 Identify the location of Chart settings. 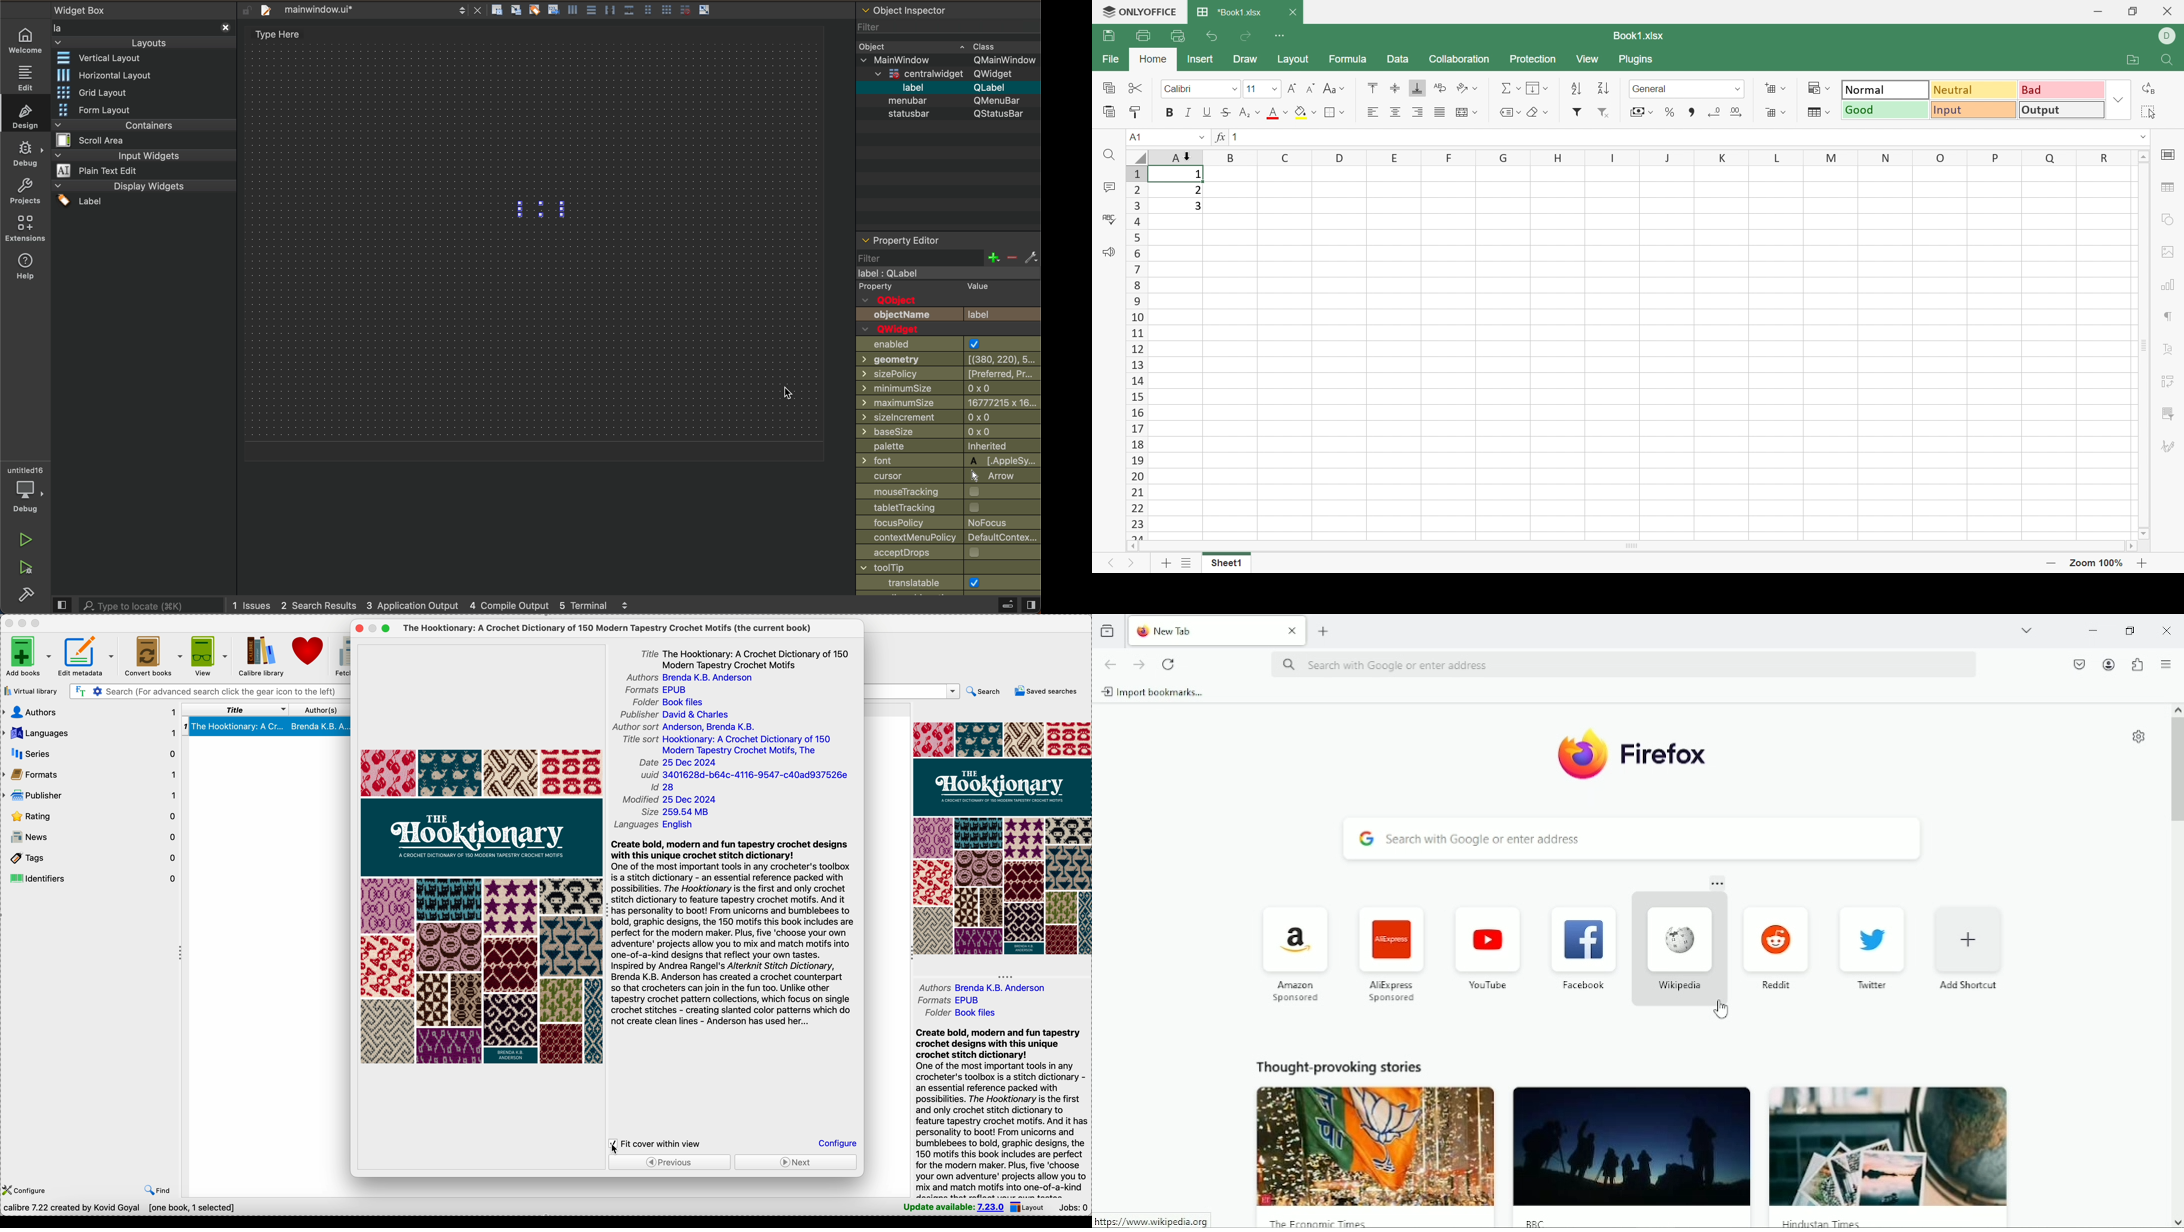
(2169, 287).